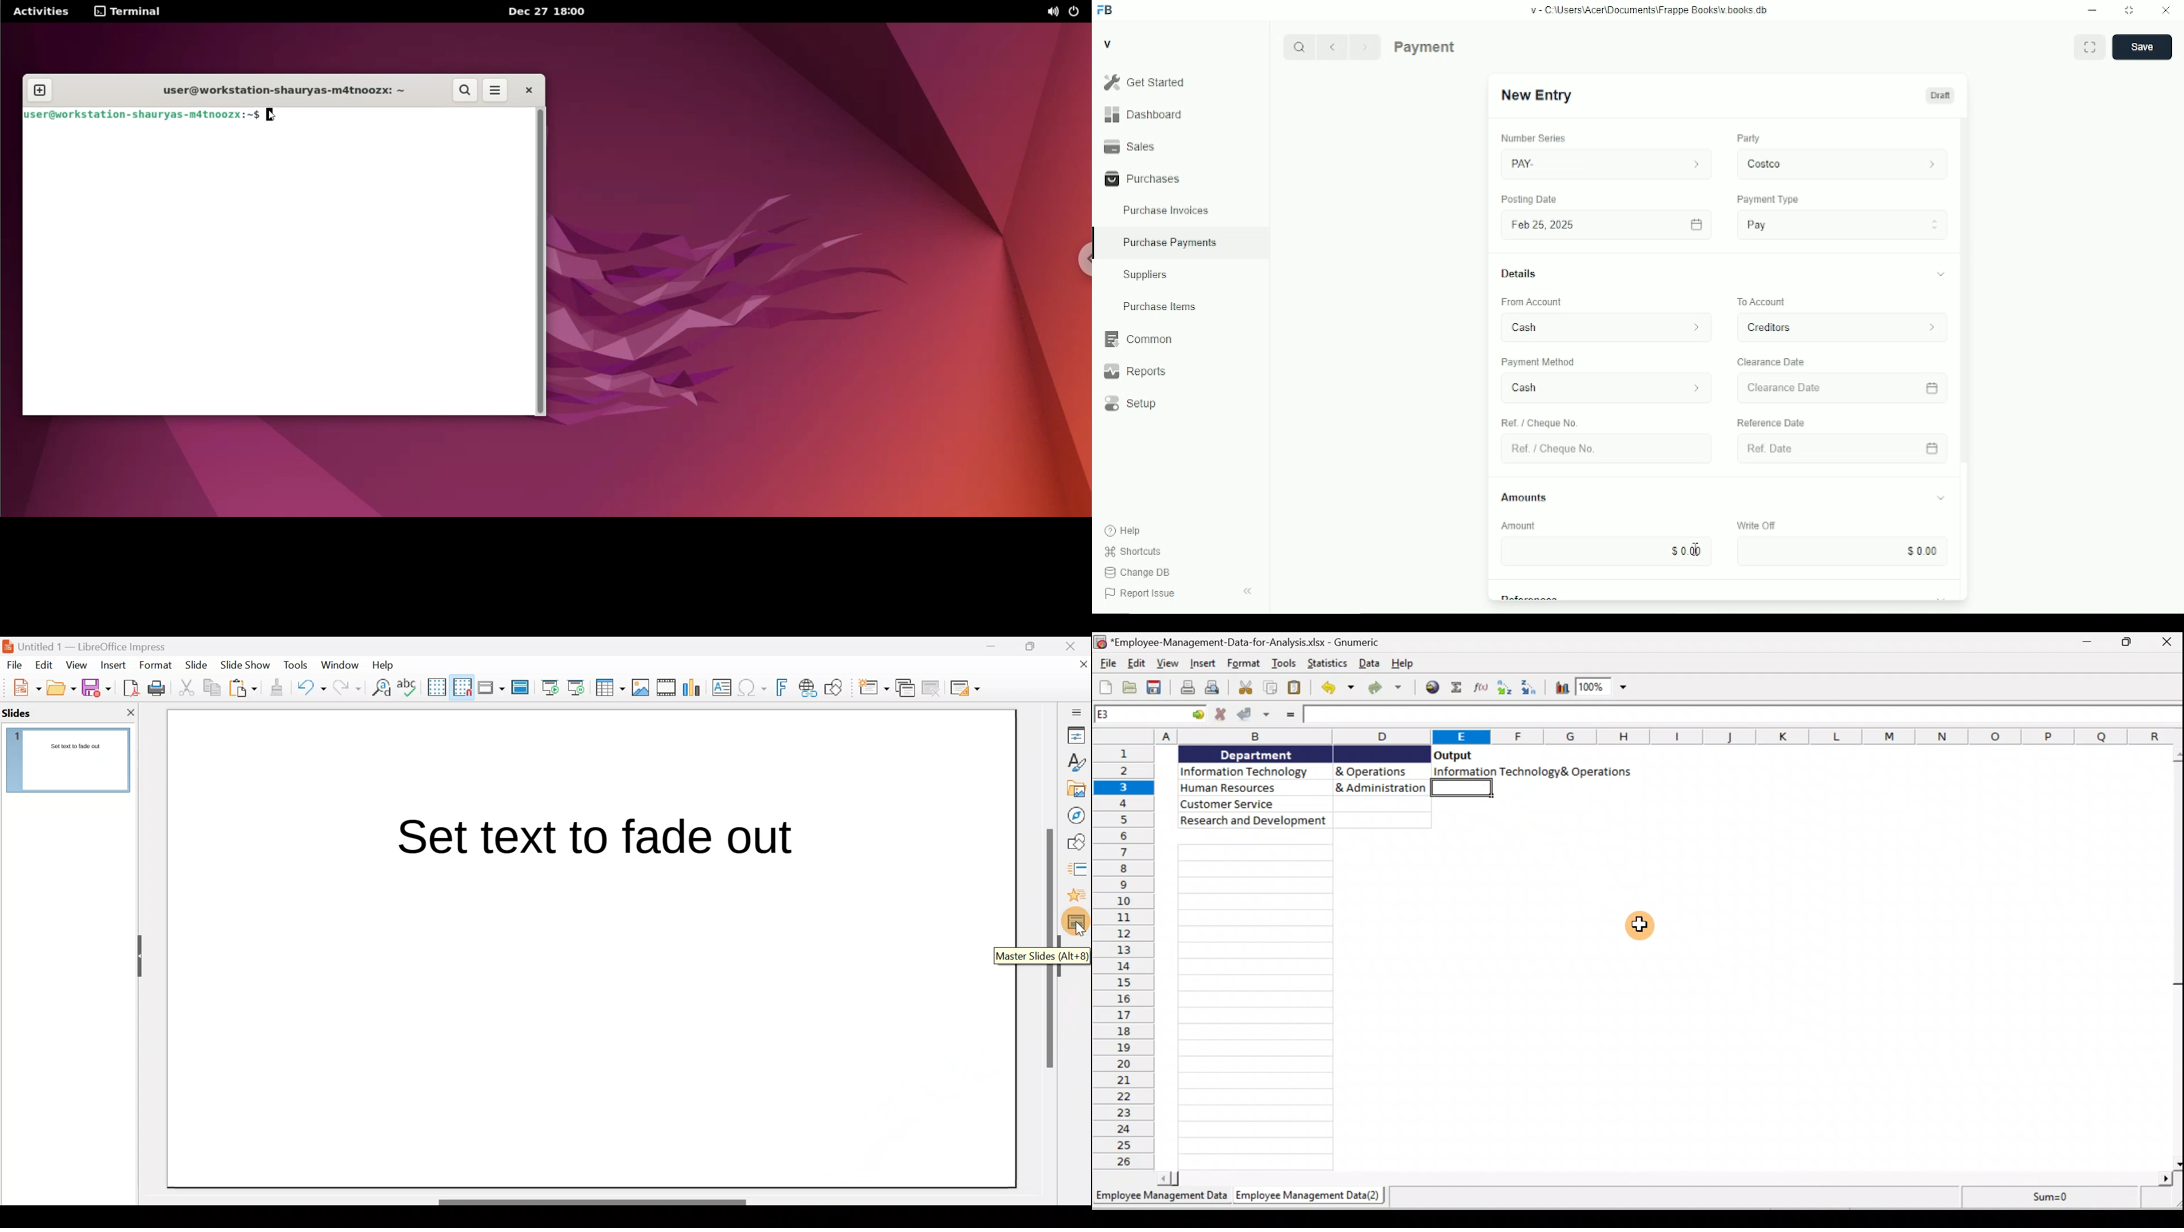 This screenshot has height=1232, width=2184. What do you see at coordinates (1775, 362) in the screenshot?
I see `Clearance Date` at bounding box center [1775, 362].